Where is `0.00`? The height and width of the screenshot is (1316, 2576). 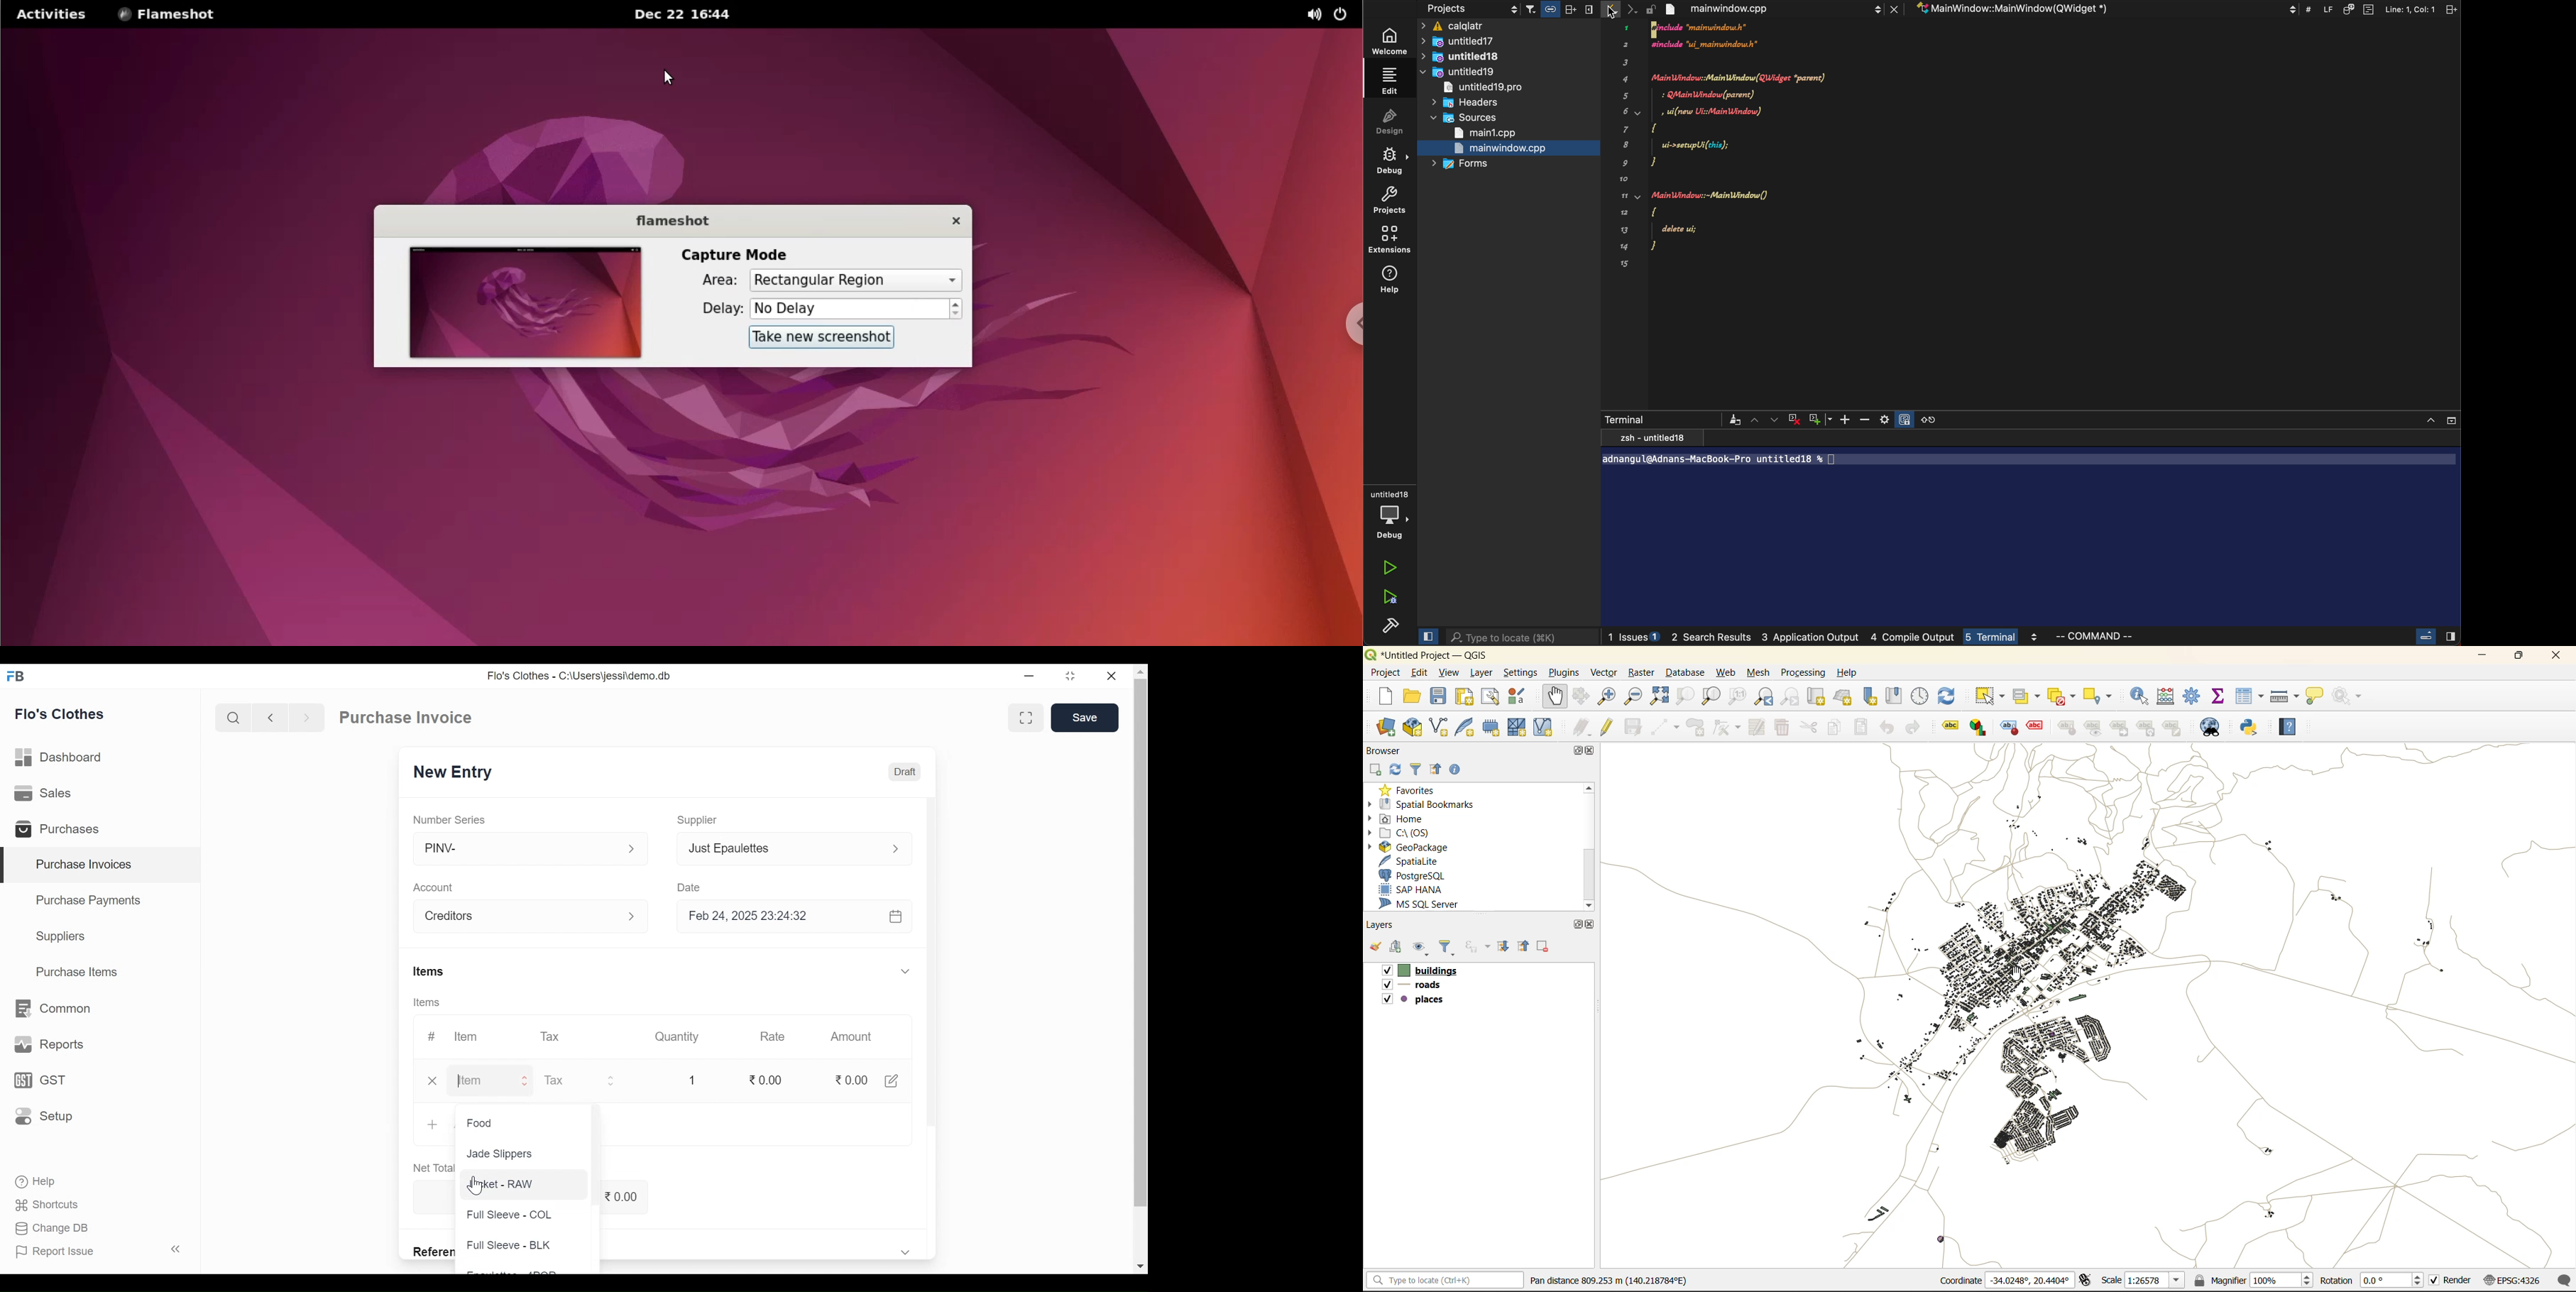
0.00 is located at coordinates (770, 1079).